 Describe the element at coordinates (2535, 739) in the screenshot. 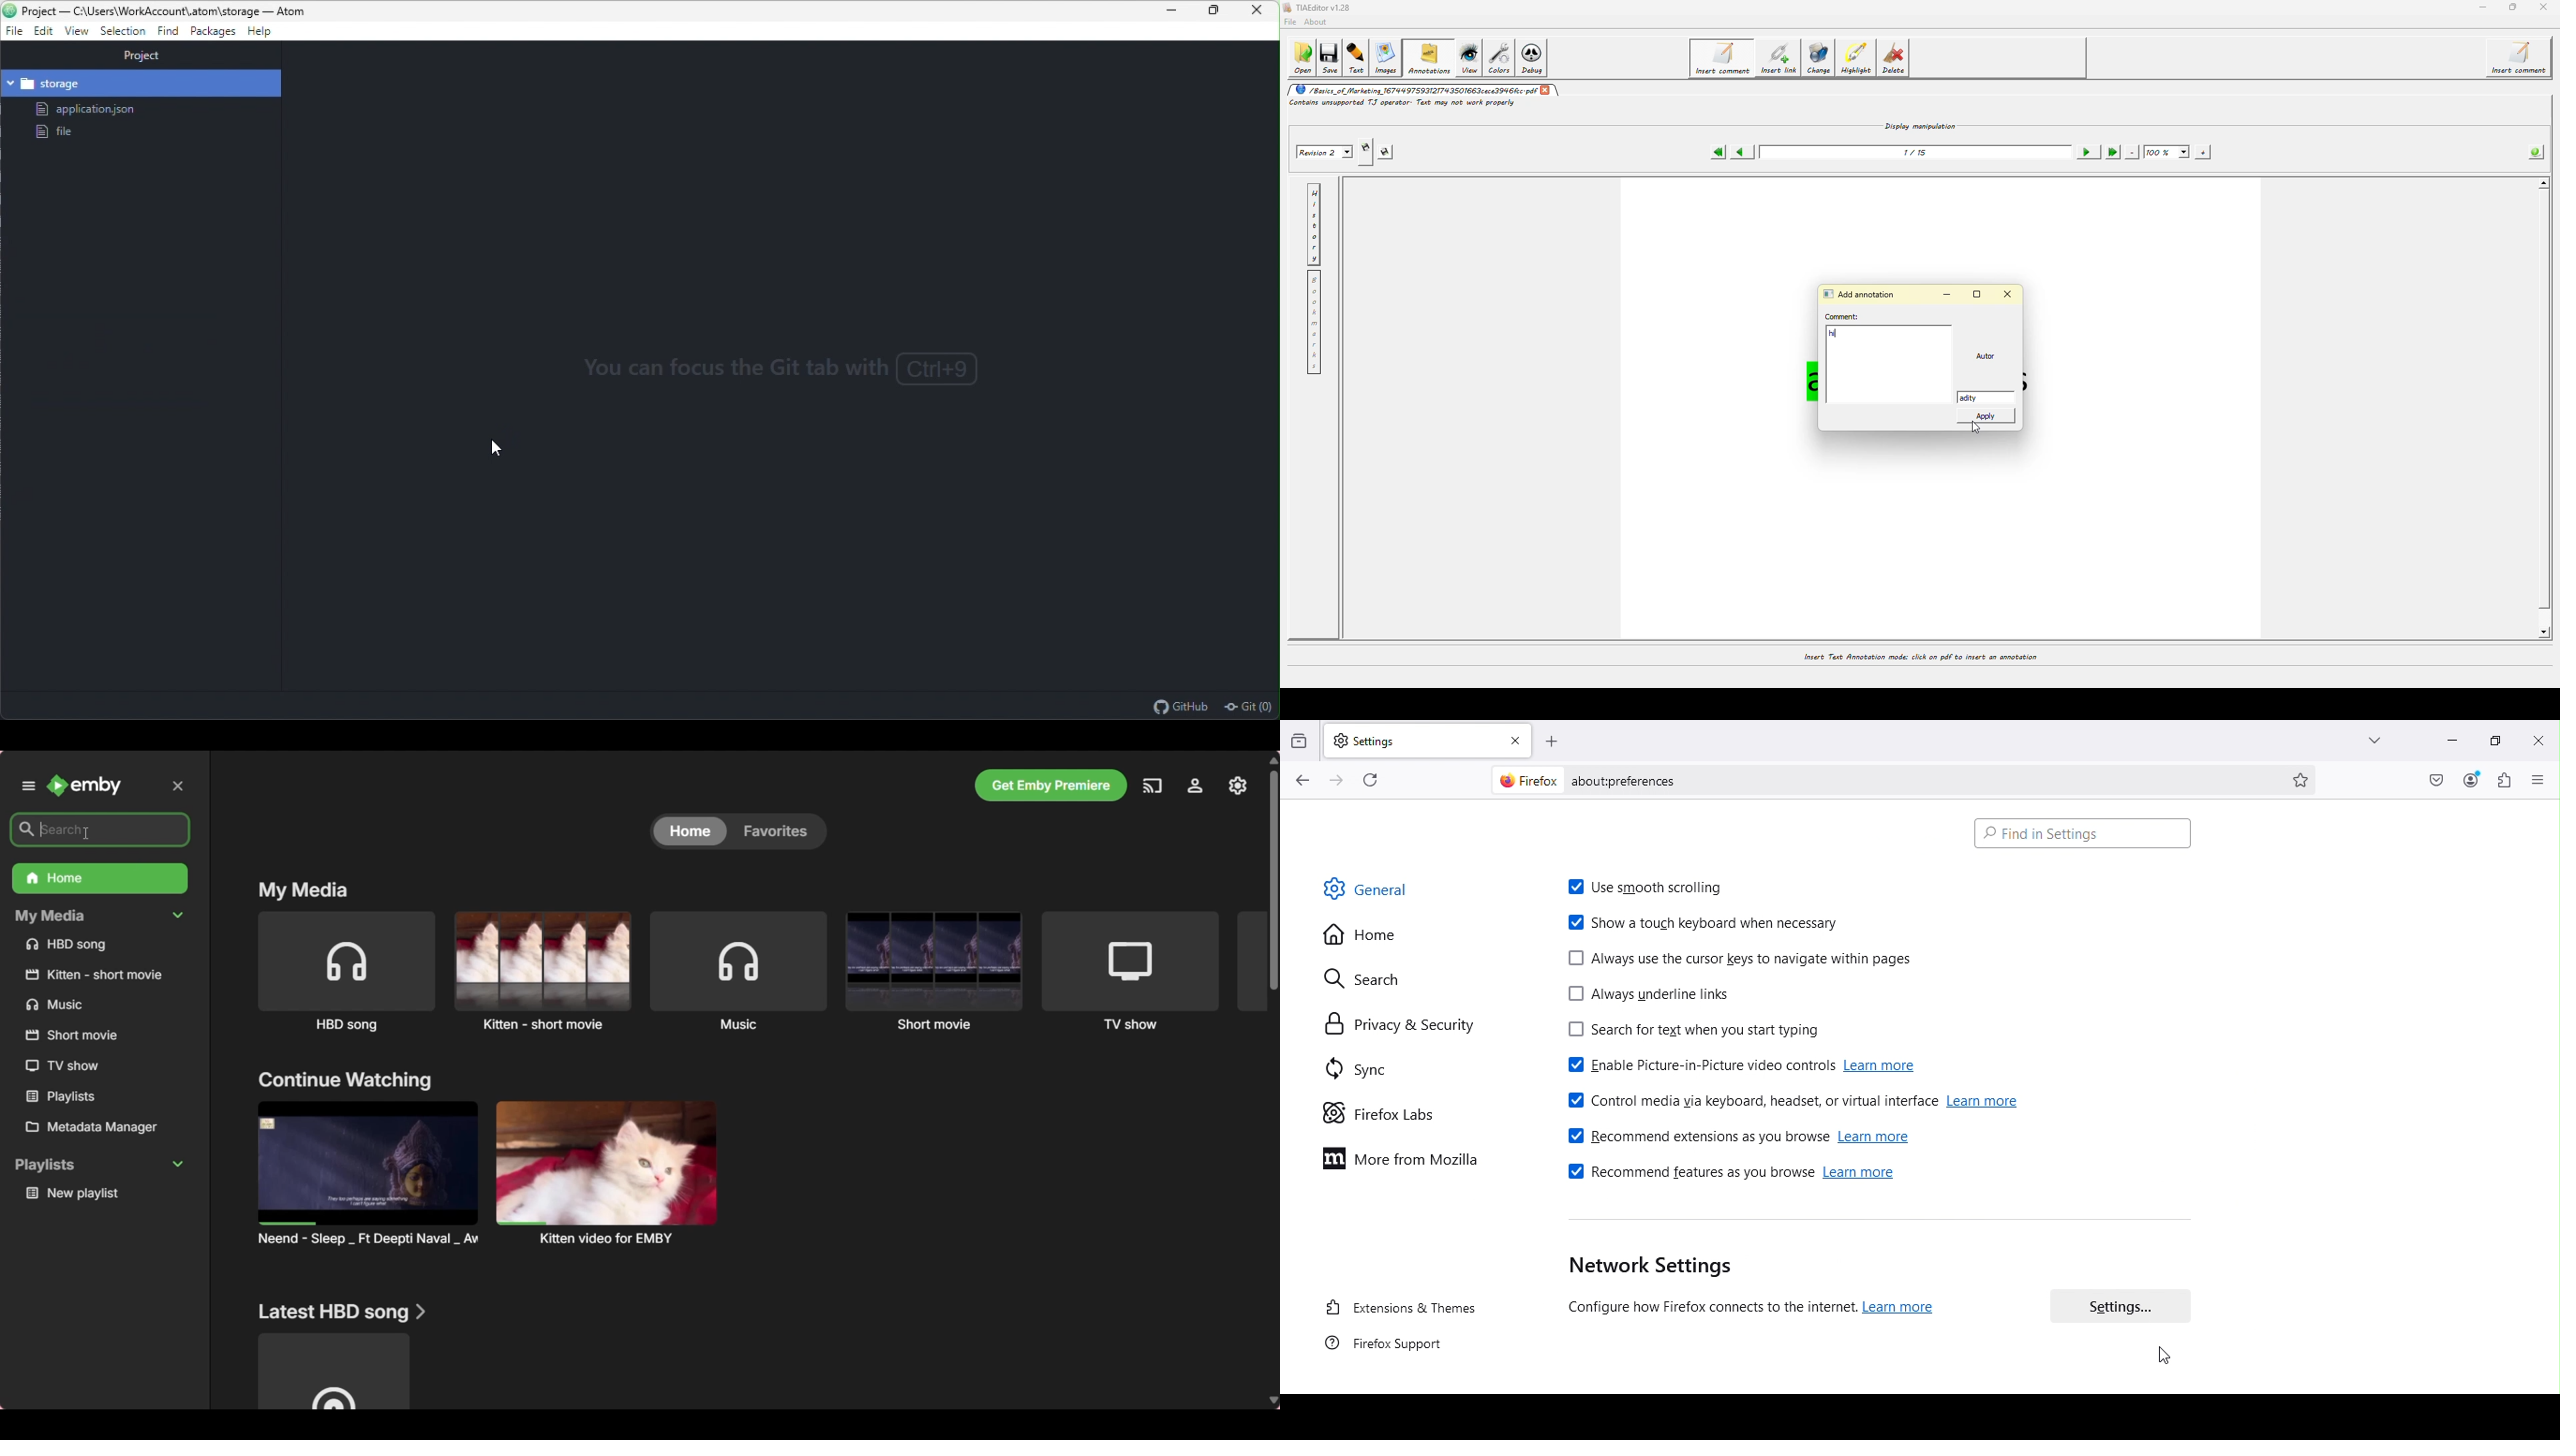

I see `close` at that location.